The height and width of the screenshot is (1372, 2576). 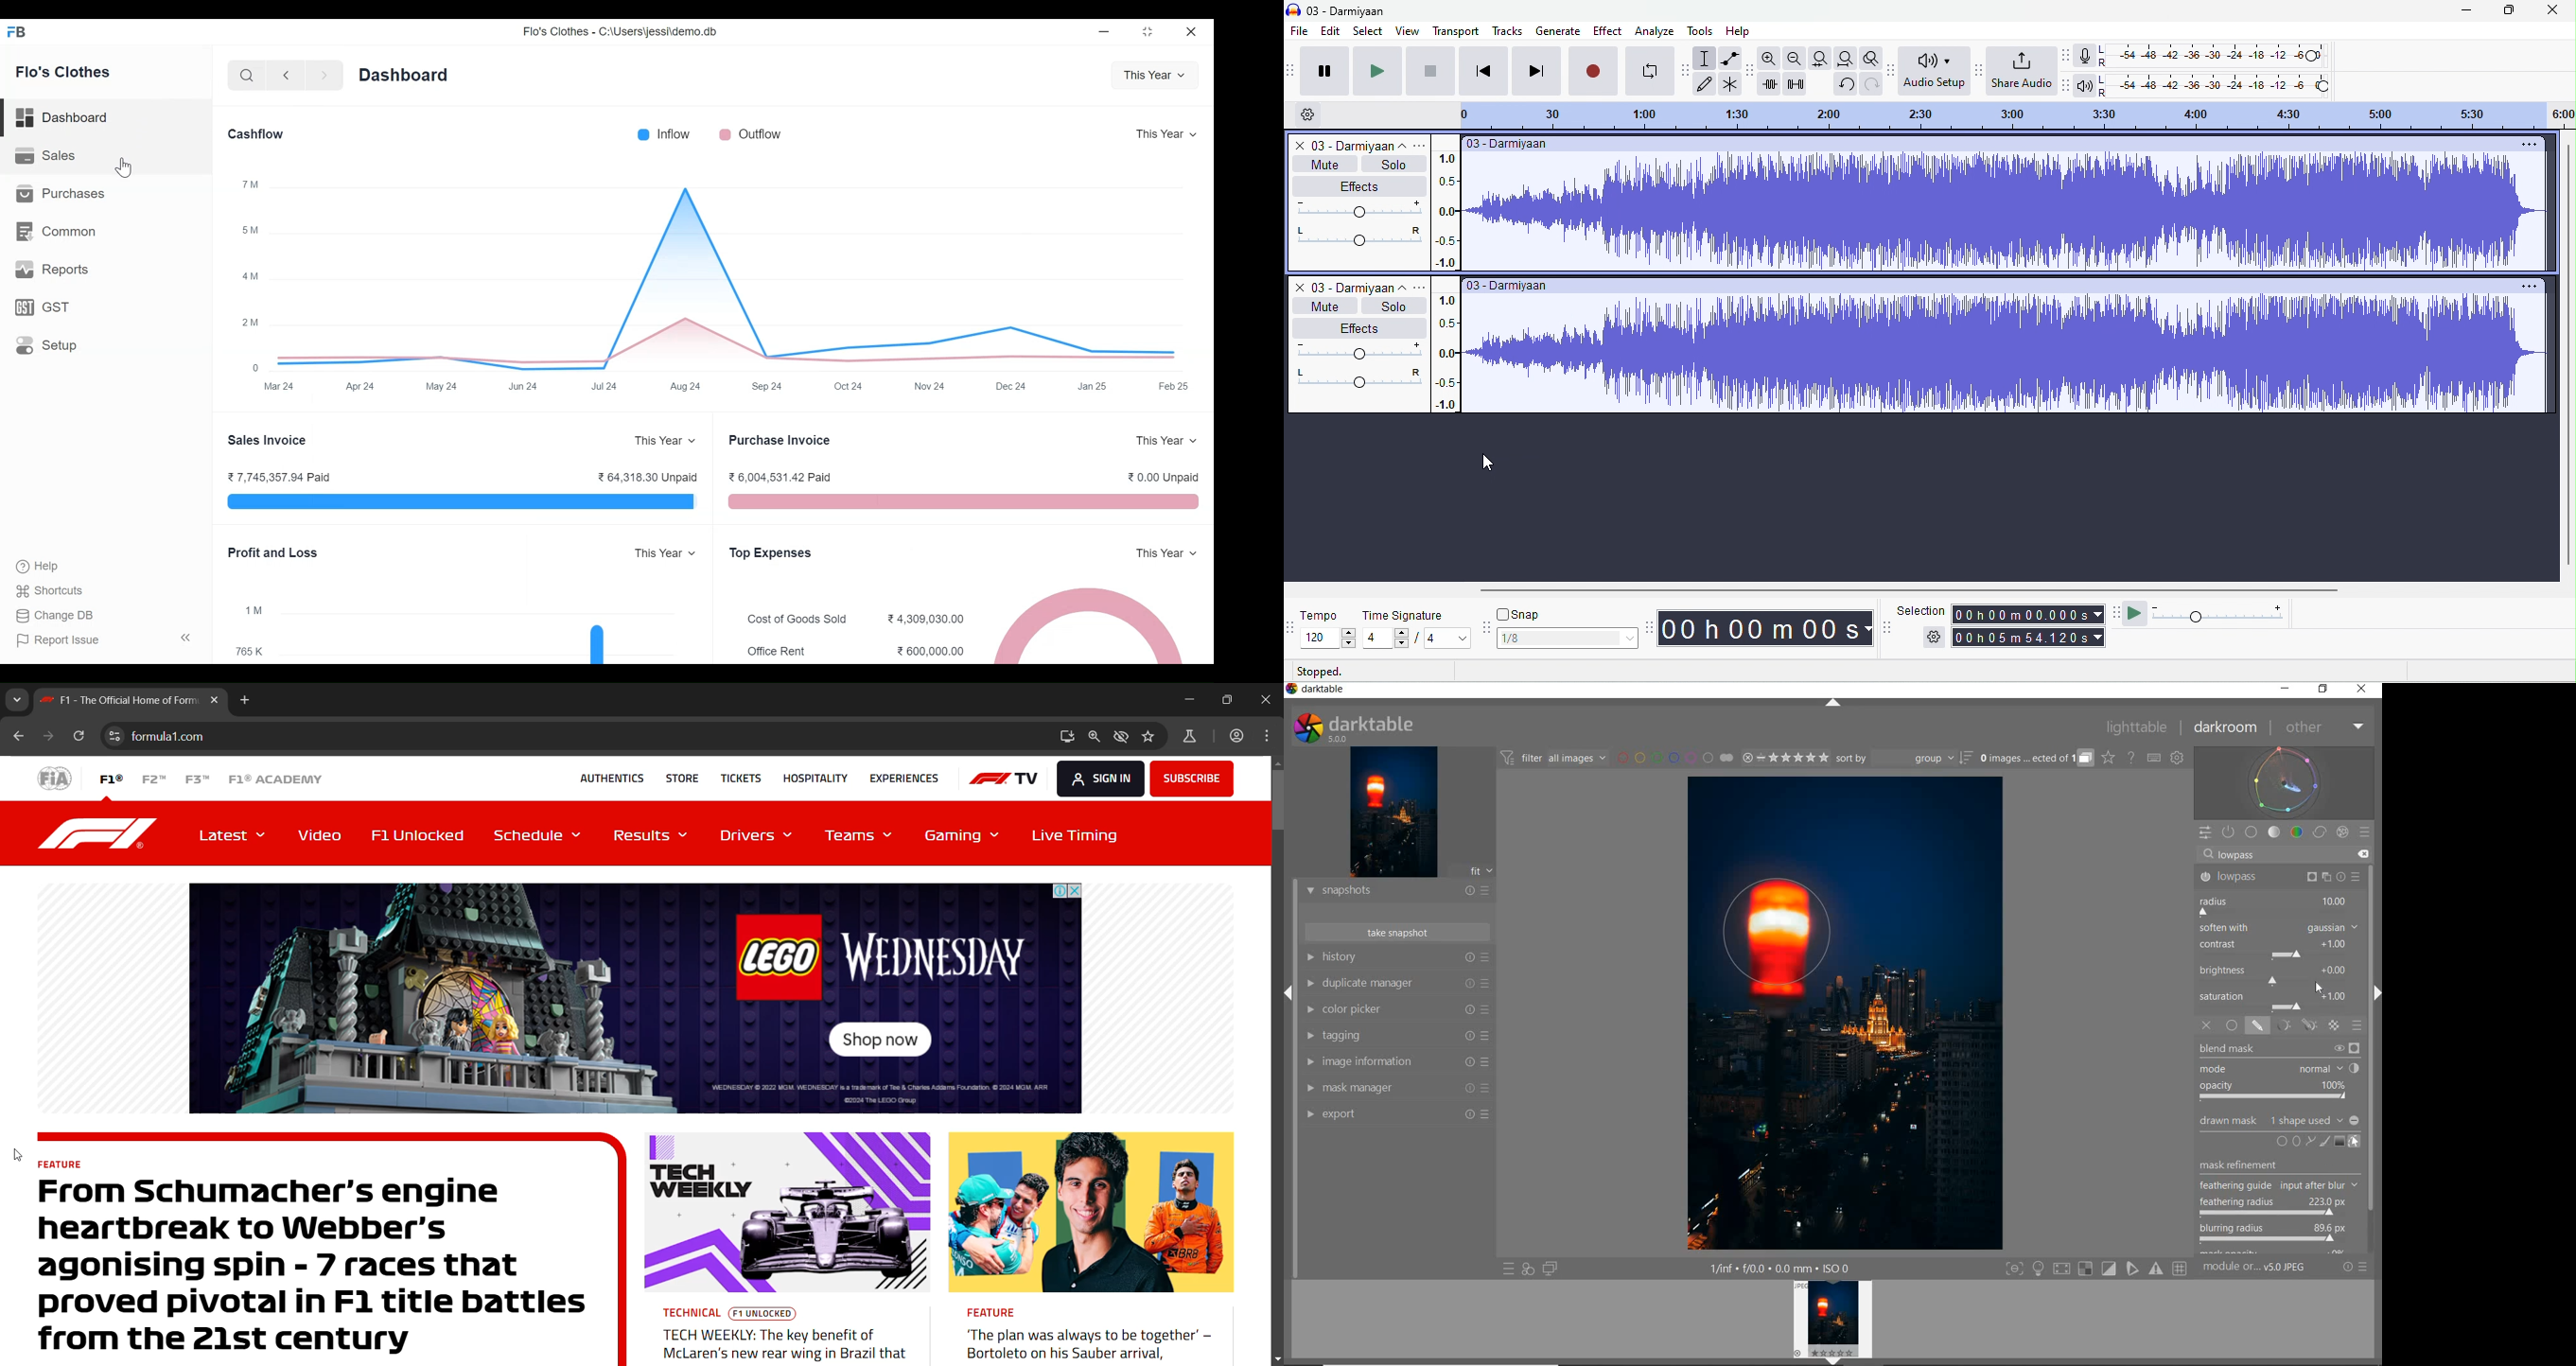 I want to click on track title, so click(x=1362, y=147).